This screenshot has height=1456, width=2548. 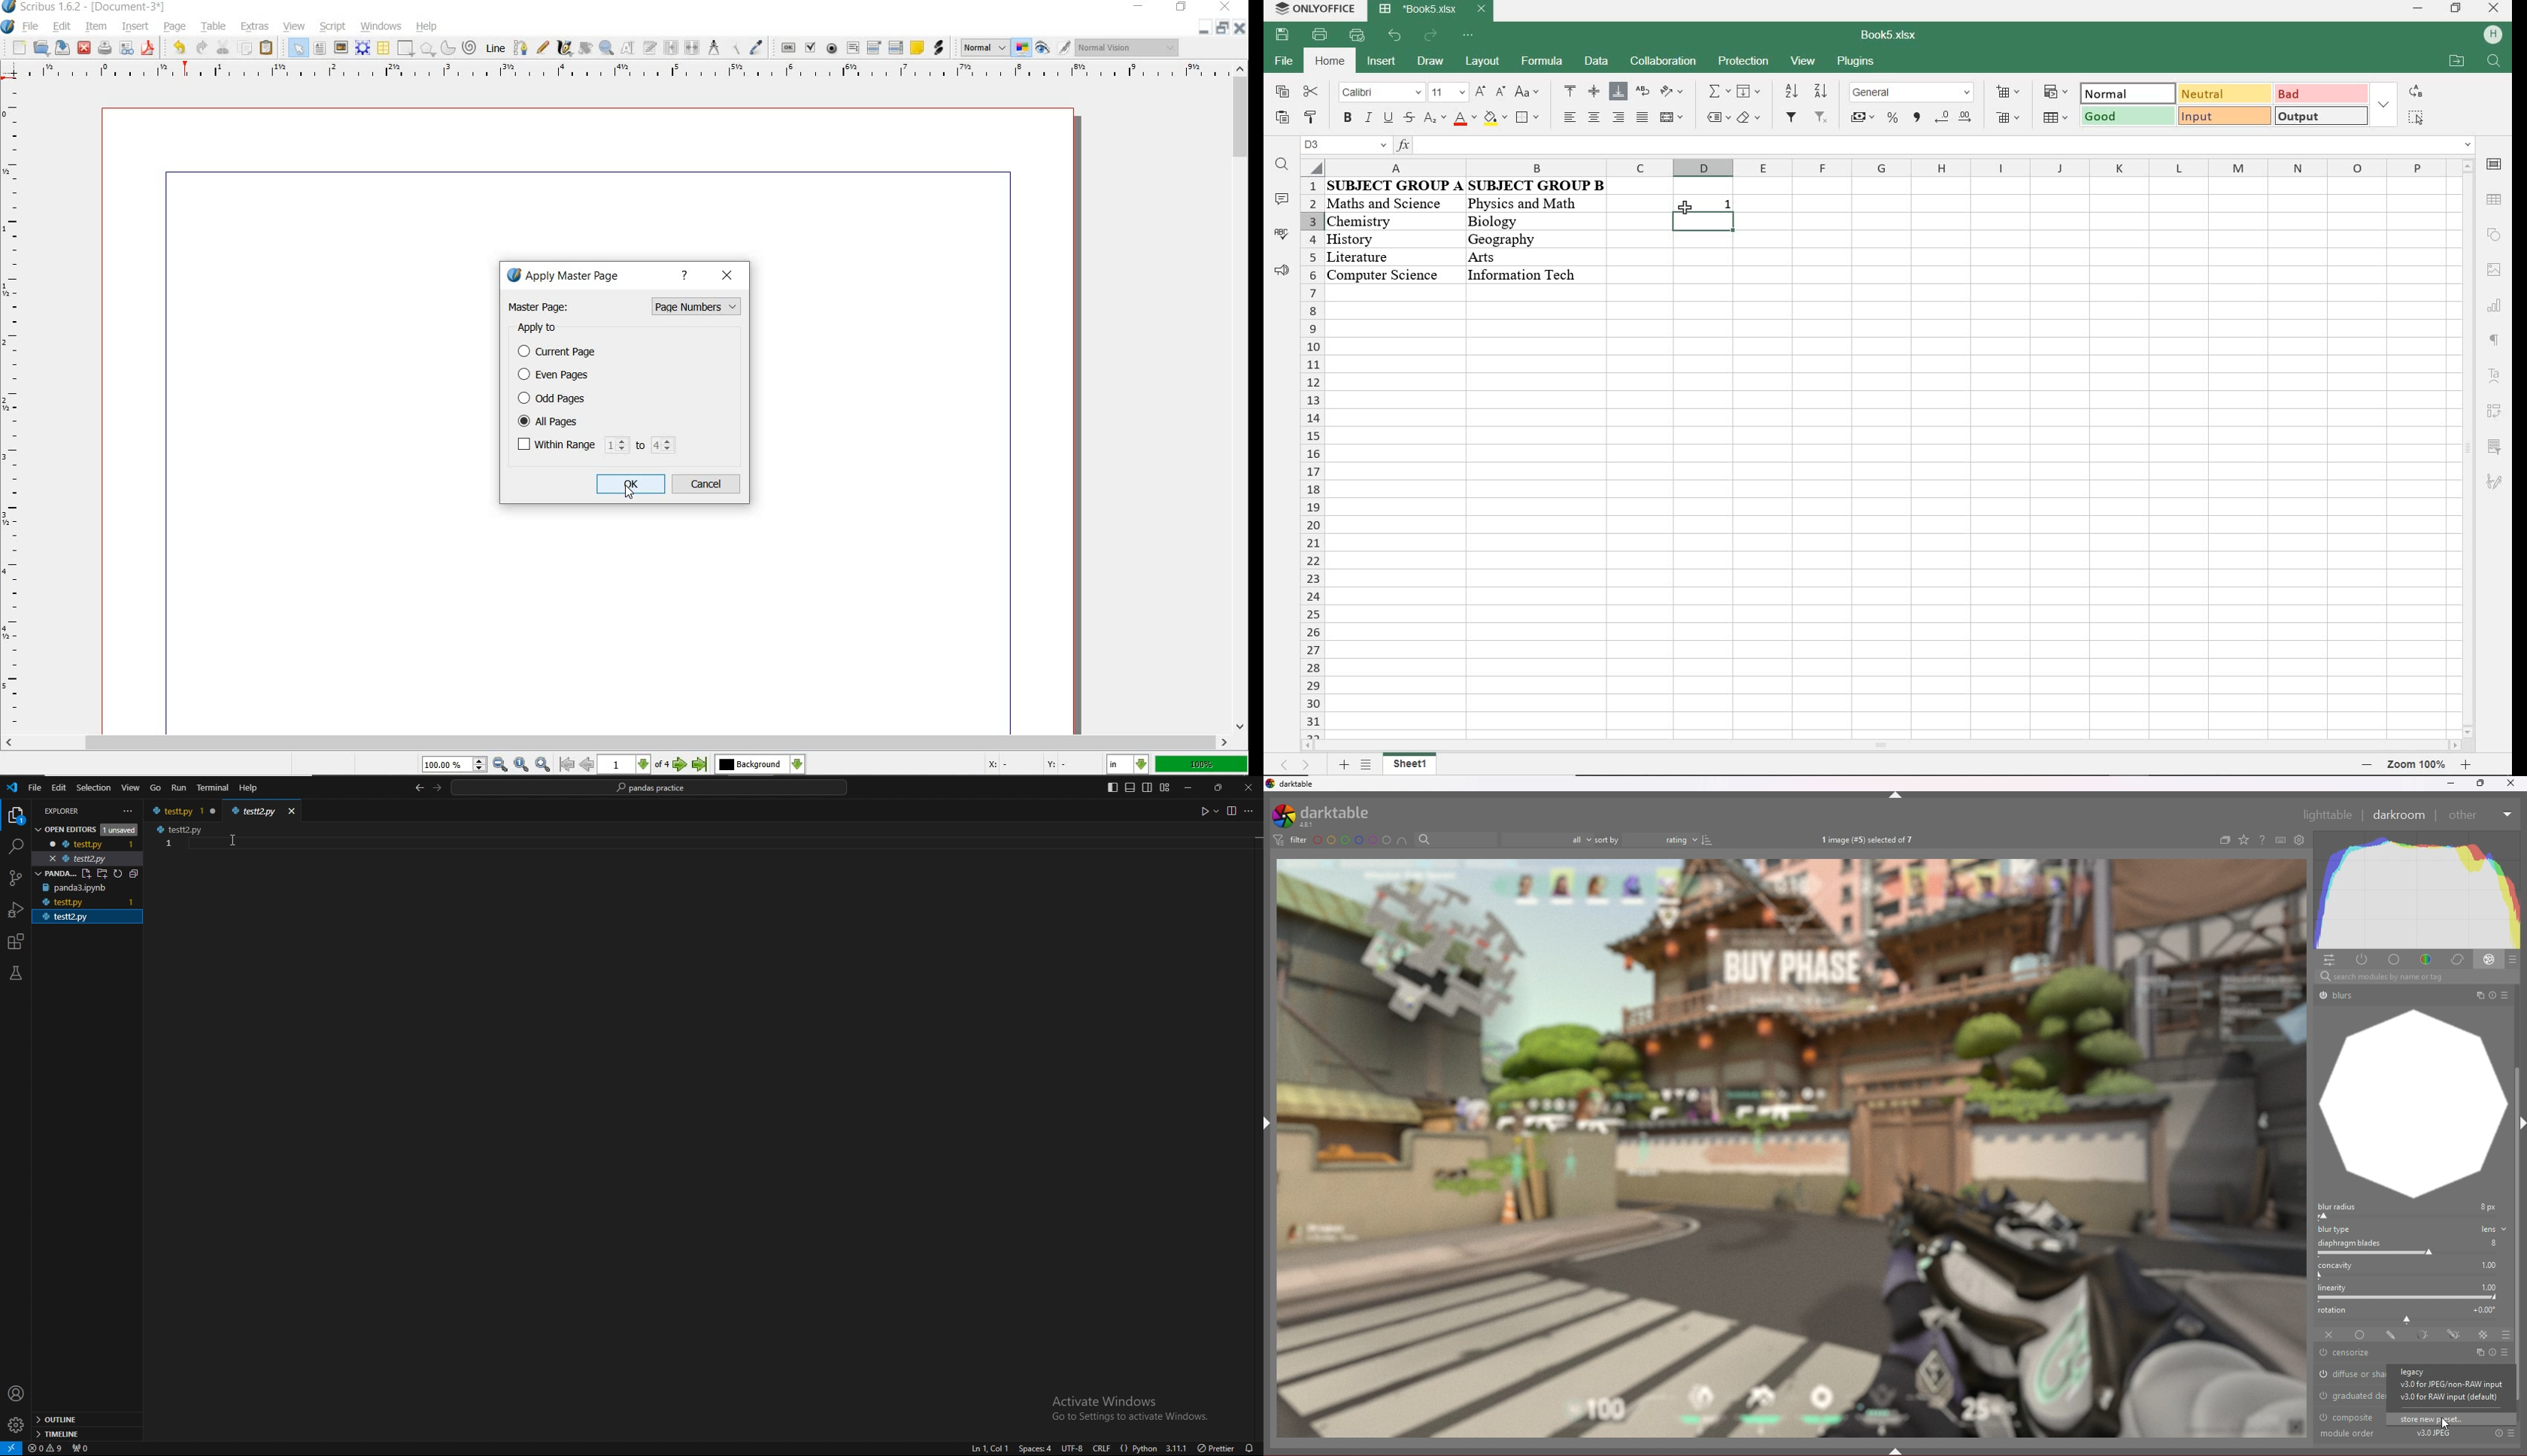 What do you see at coordinates (2494, 411) in the screenshot?
I see `sign` at bounding box center [2494, 411].